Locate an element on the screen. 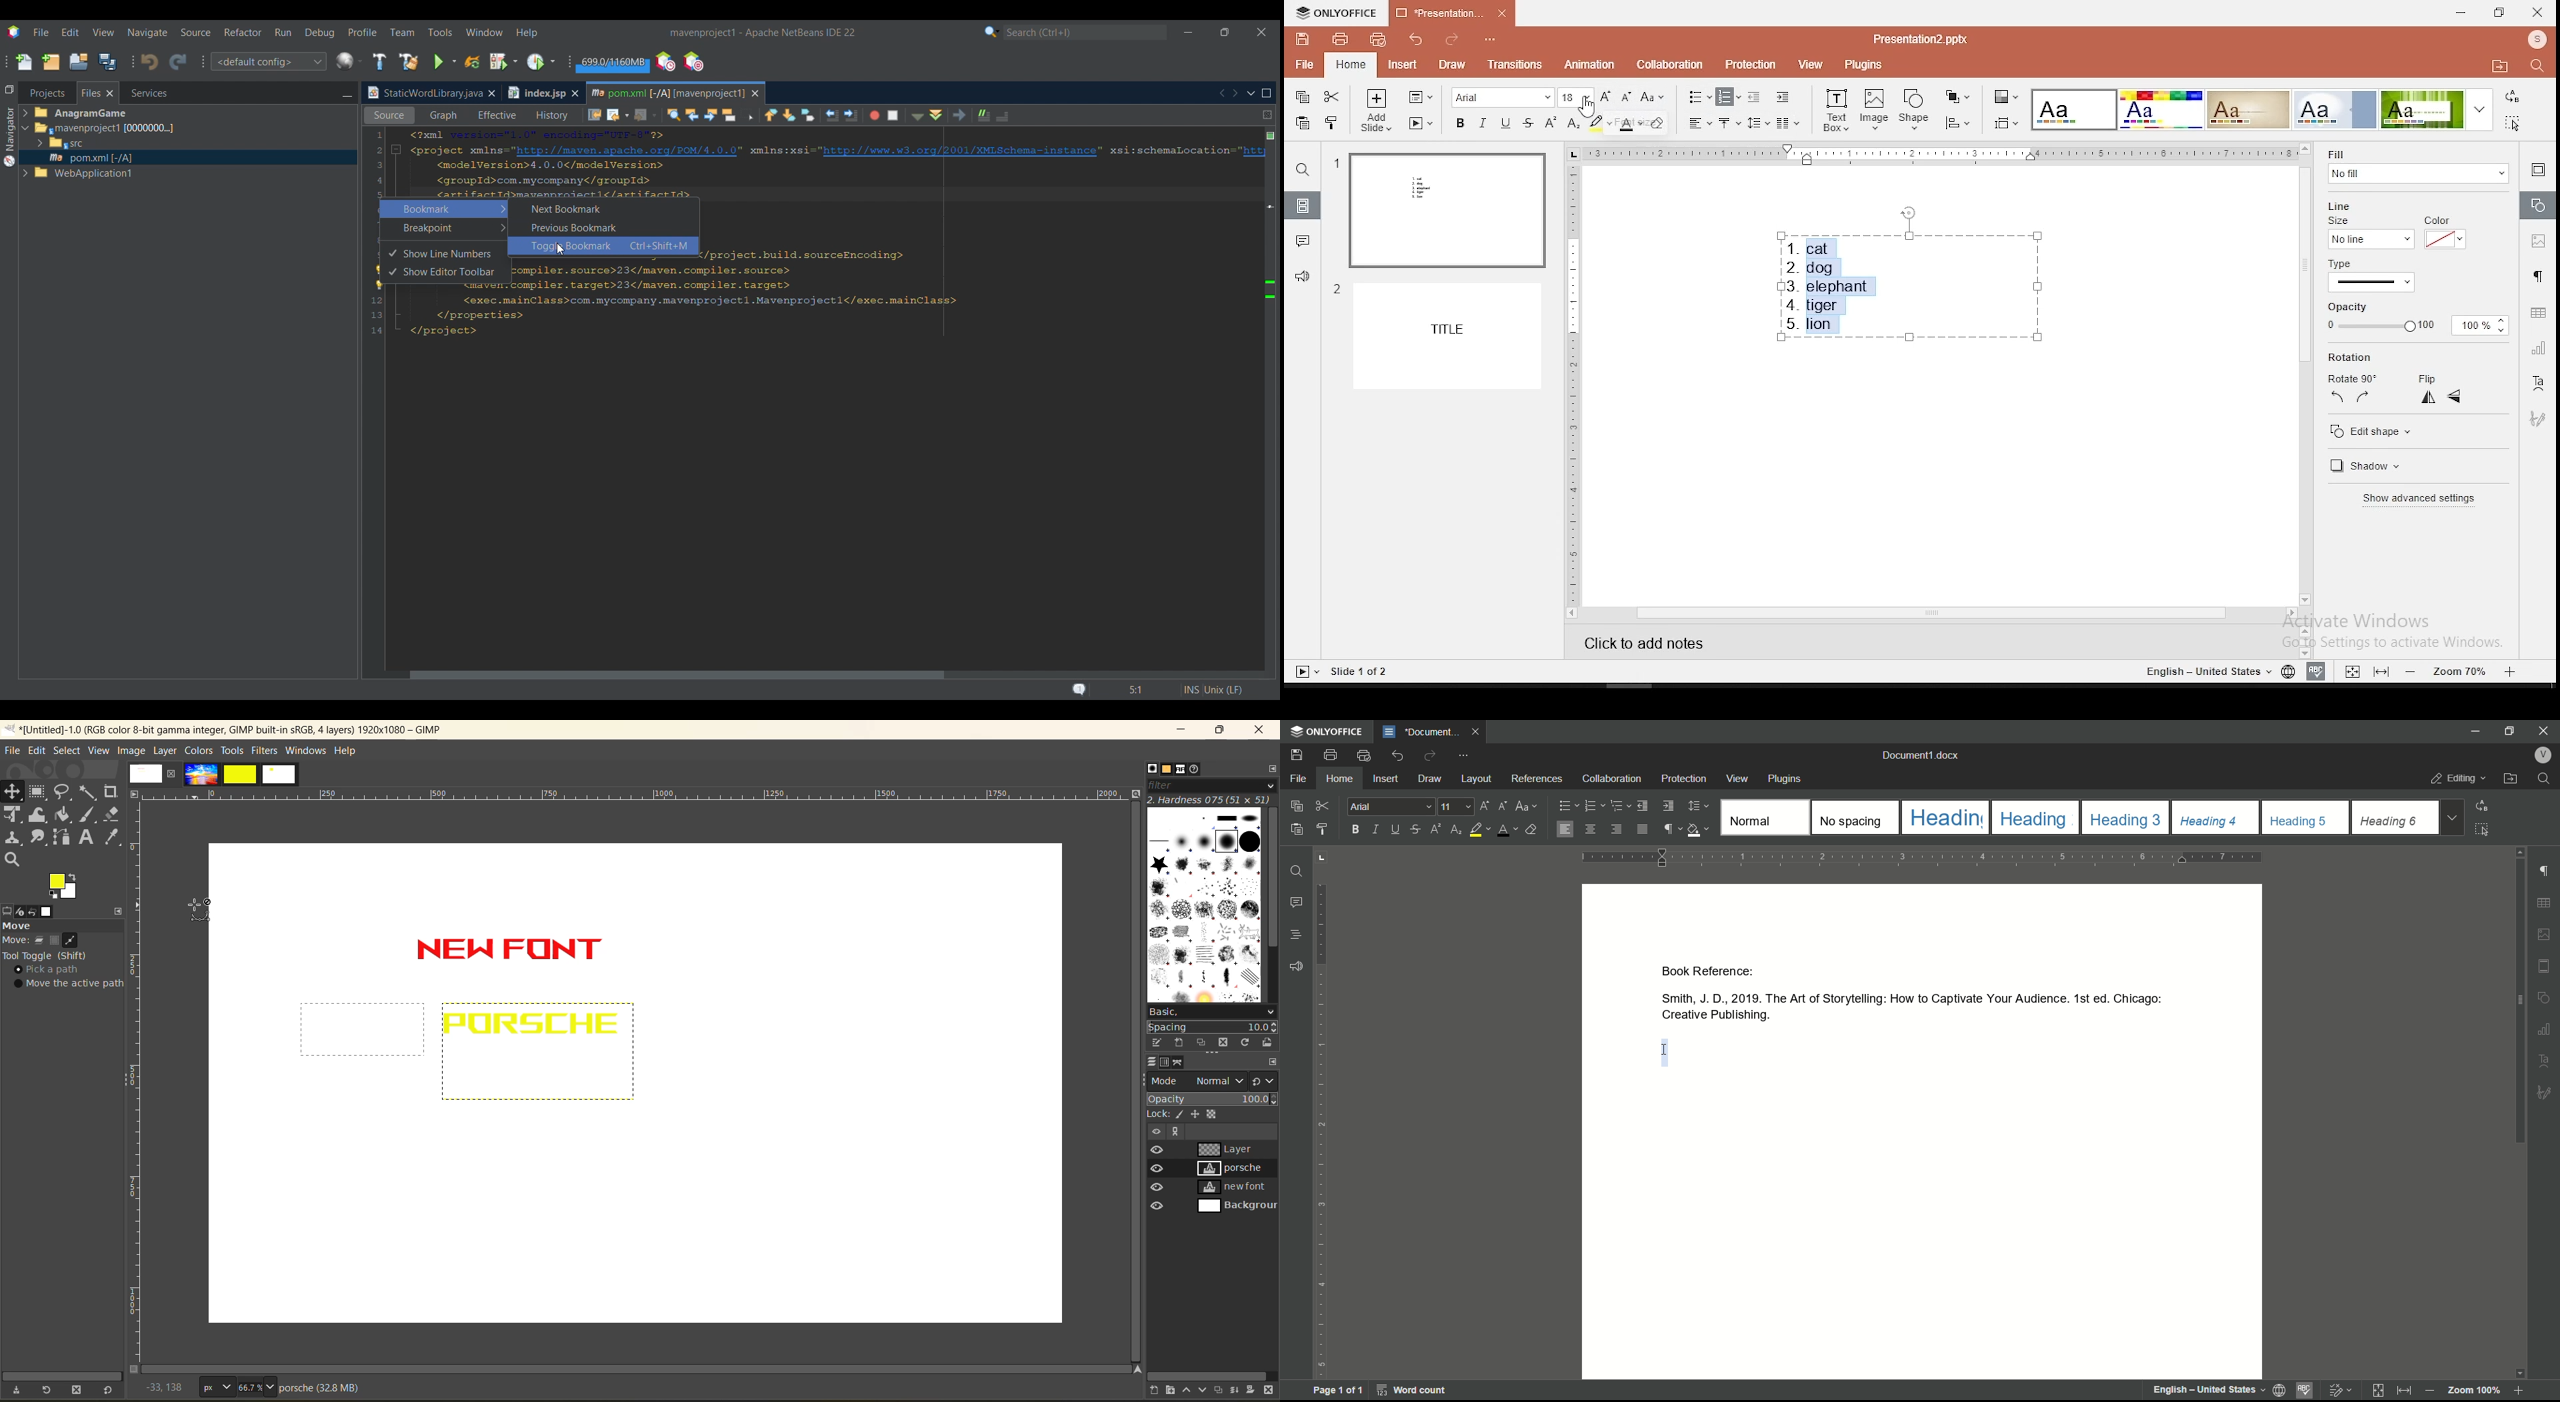 The width and height of the screenshot is (2576, 1428). icon is located at coordinates (1338, 13).